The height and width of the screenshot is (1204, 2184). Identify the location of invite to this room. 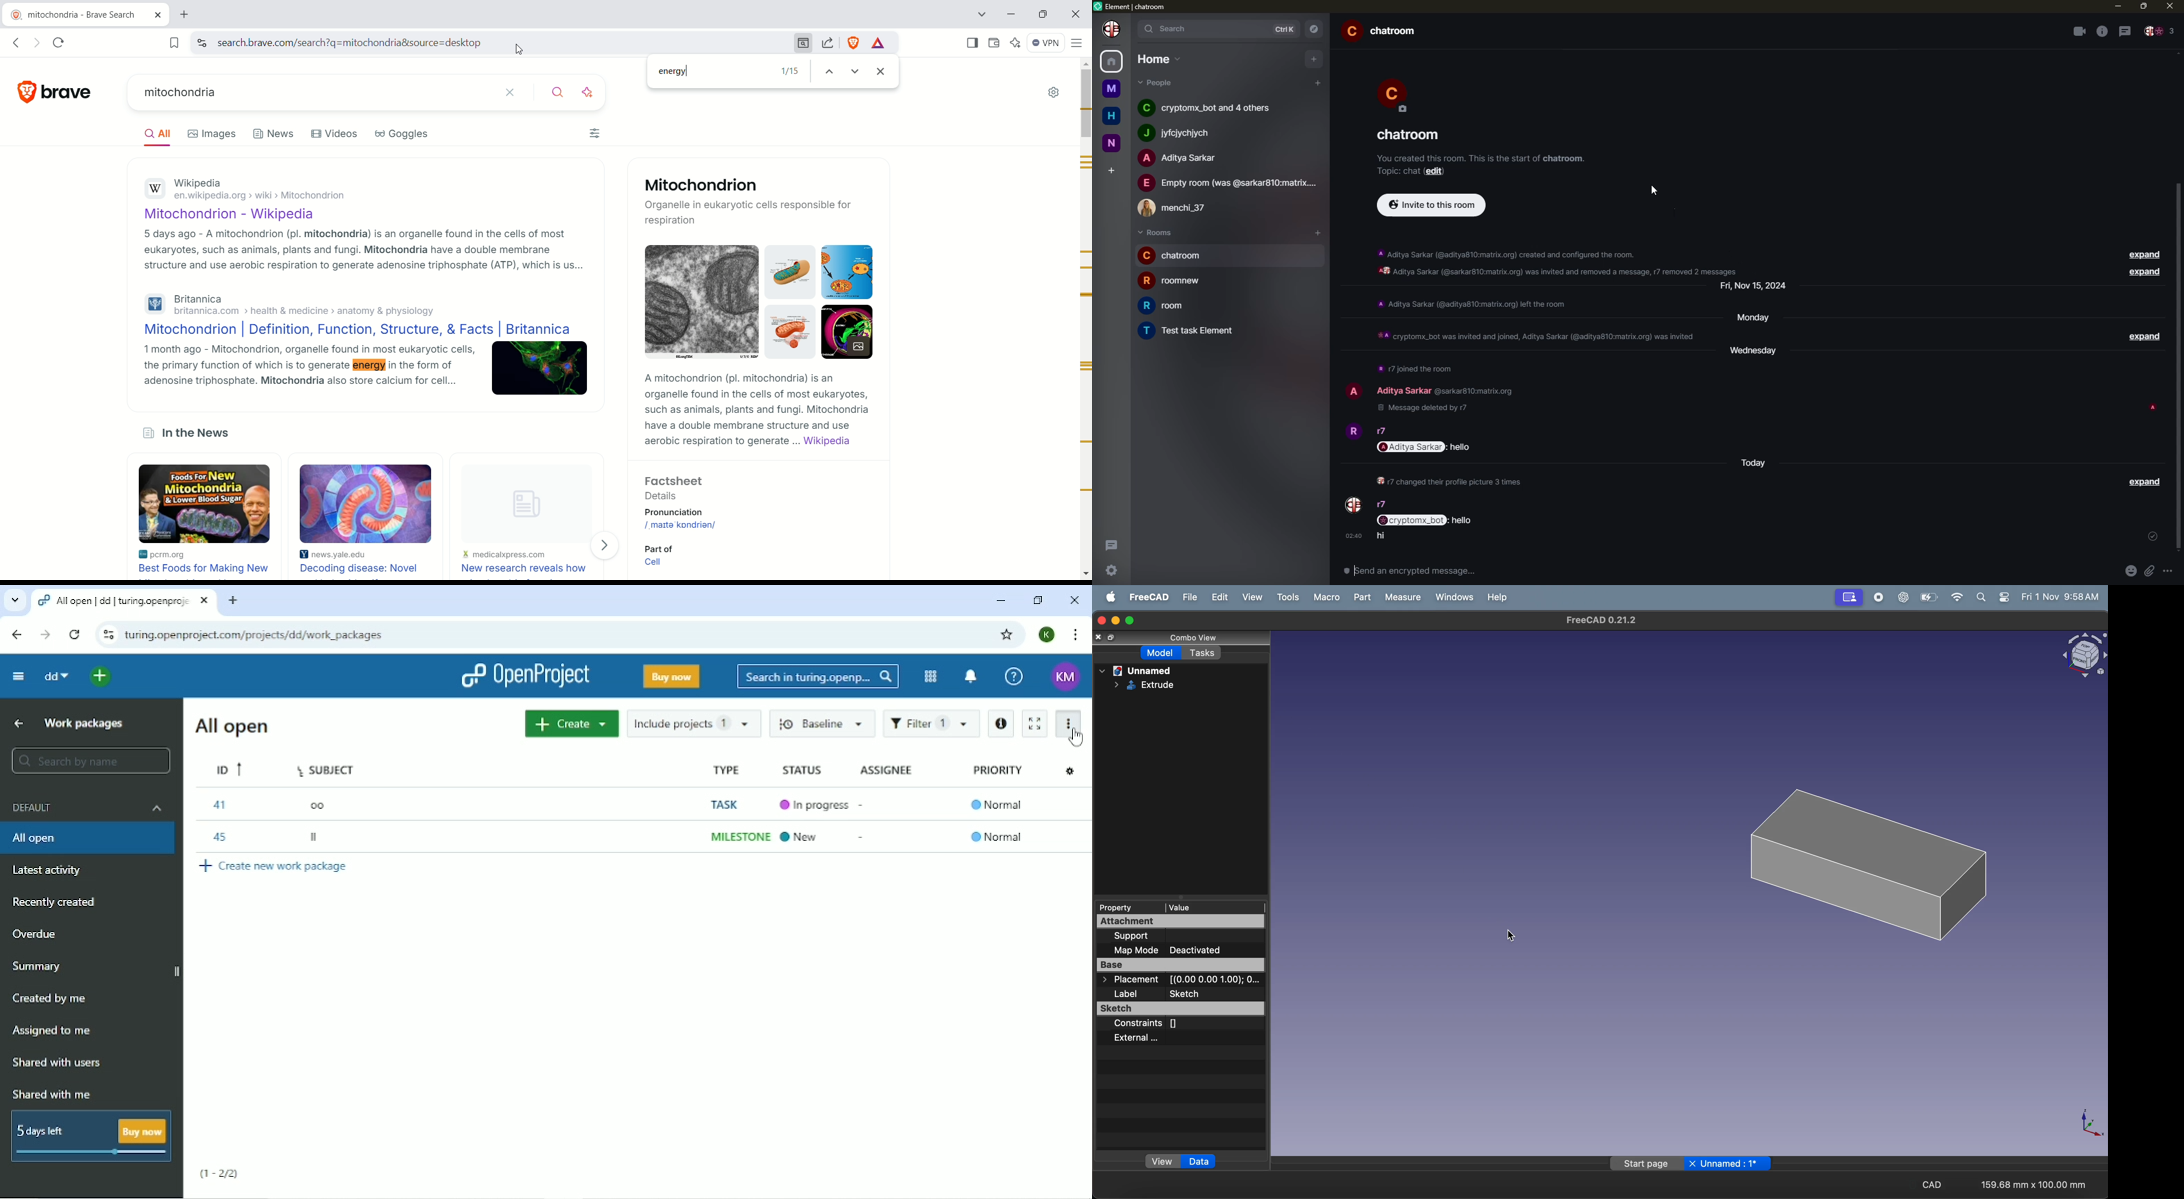
(1431, 206).